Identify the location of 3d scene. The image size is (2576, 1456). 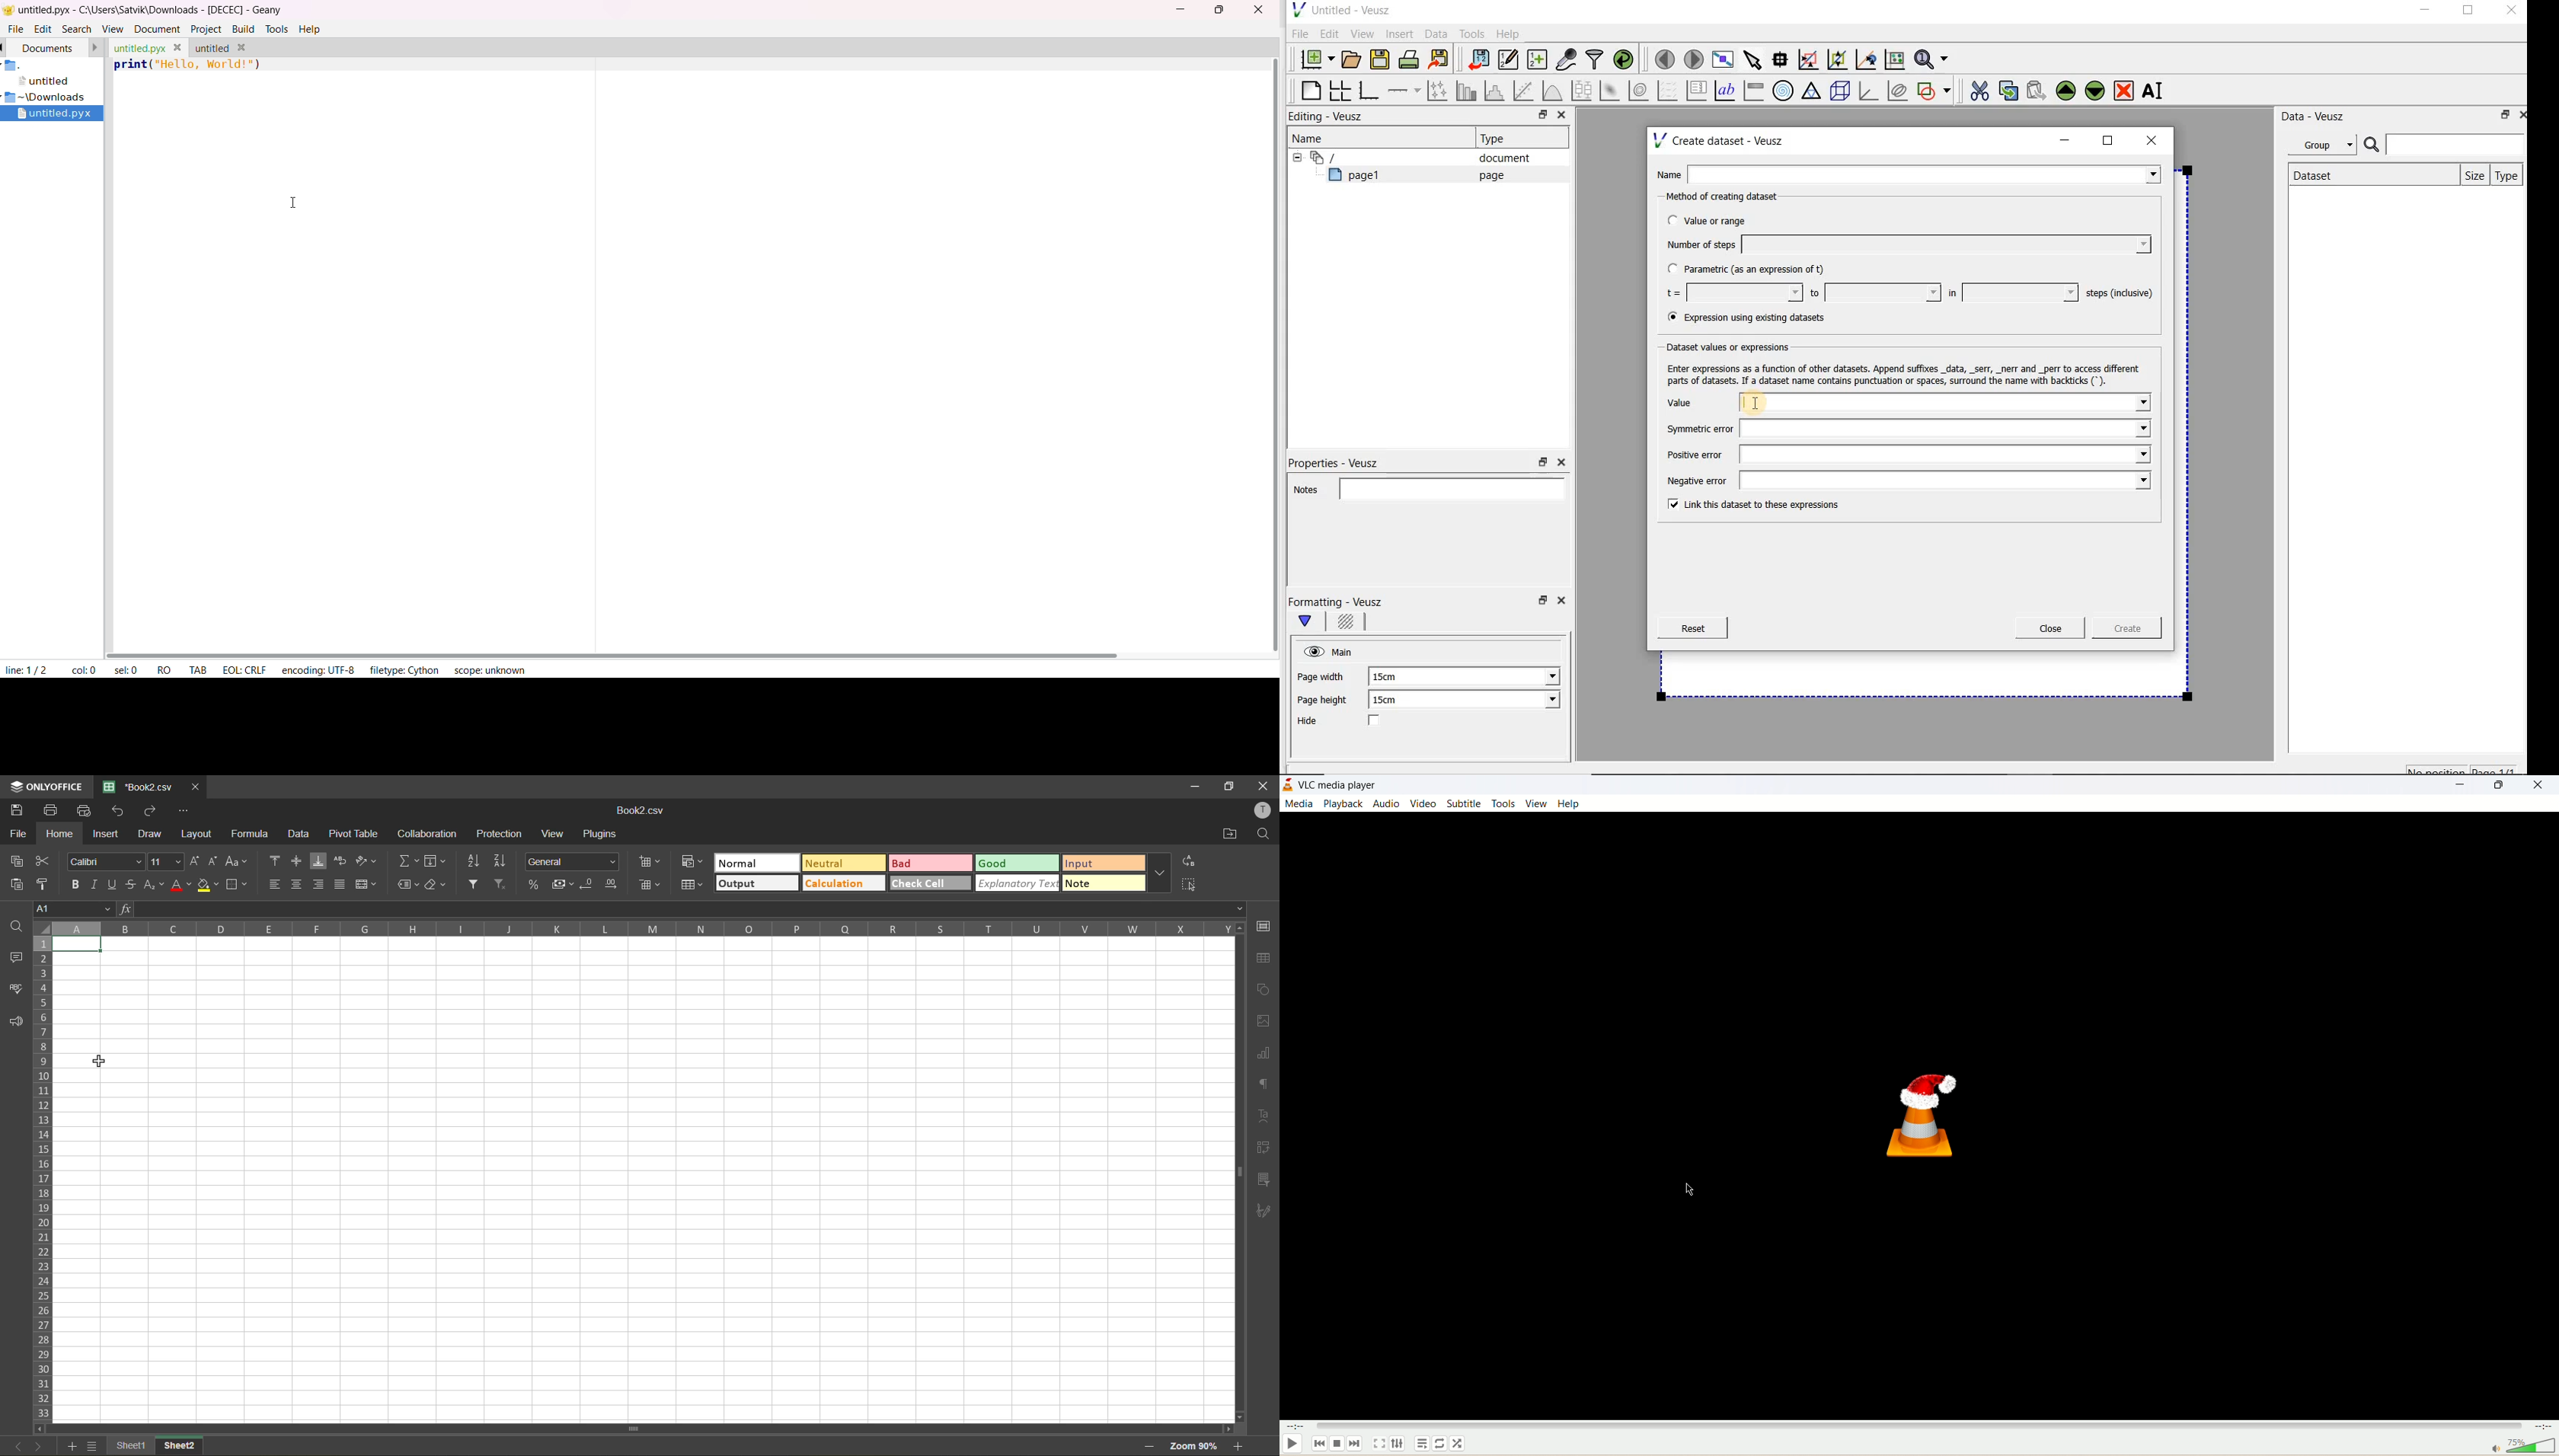
(1841, 92).